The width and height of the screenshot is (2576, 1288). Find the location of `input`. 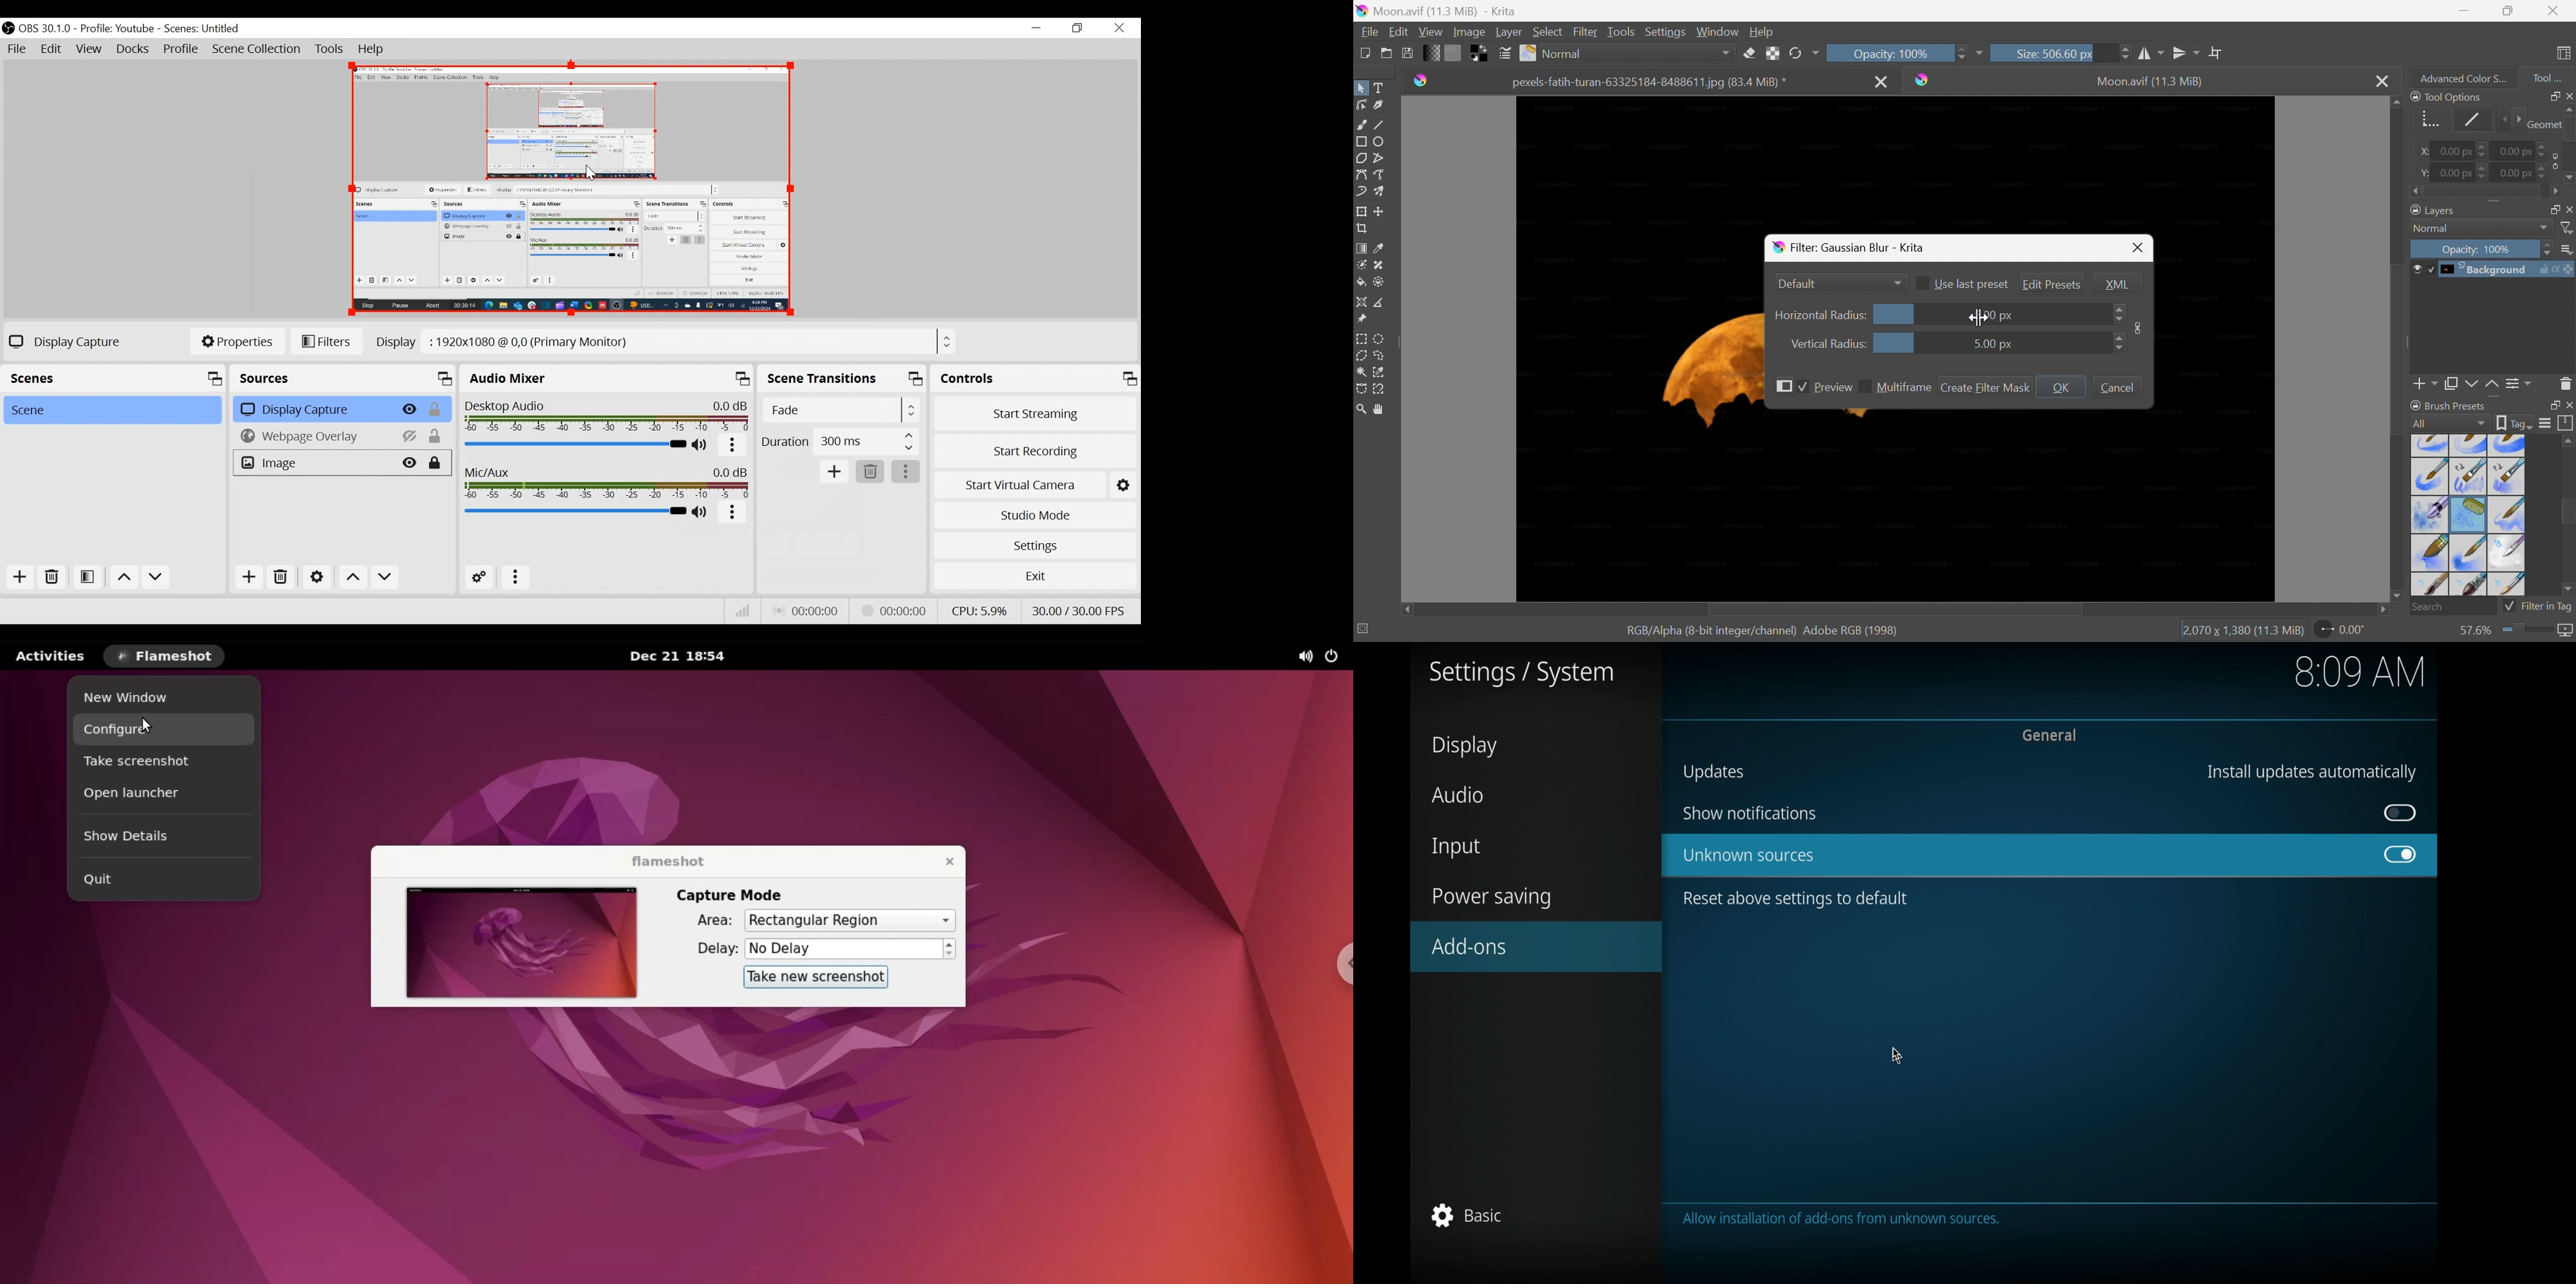

input is located at coordinates (1457, 848).